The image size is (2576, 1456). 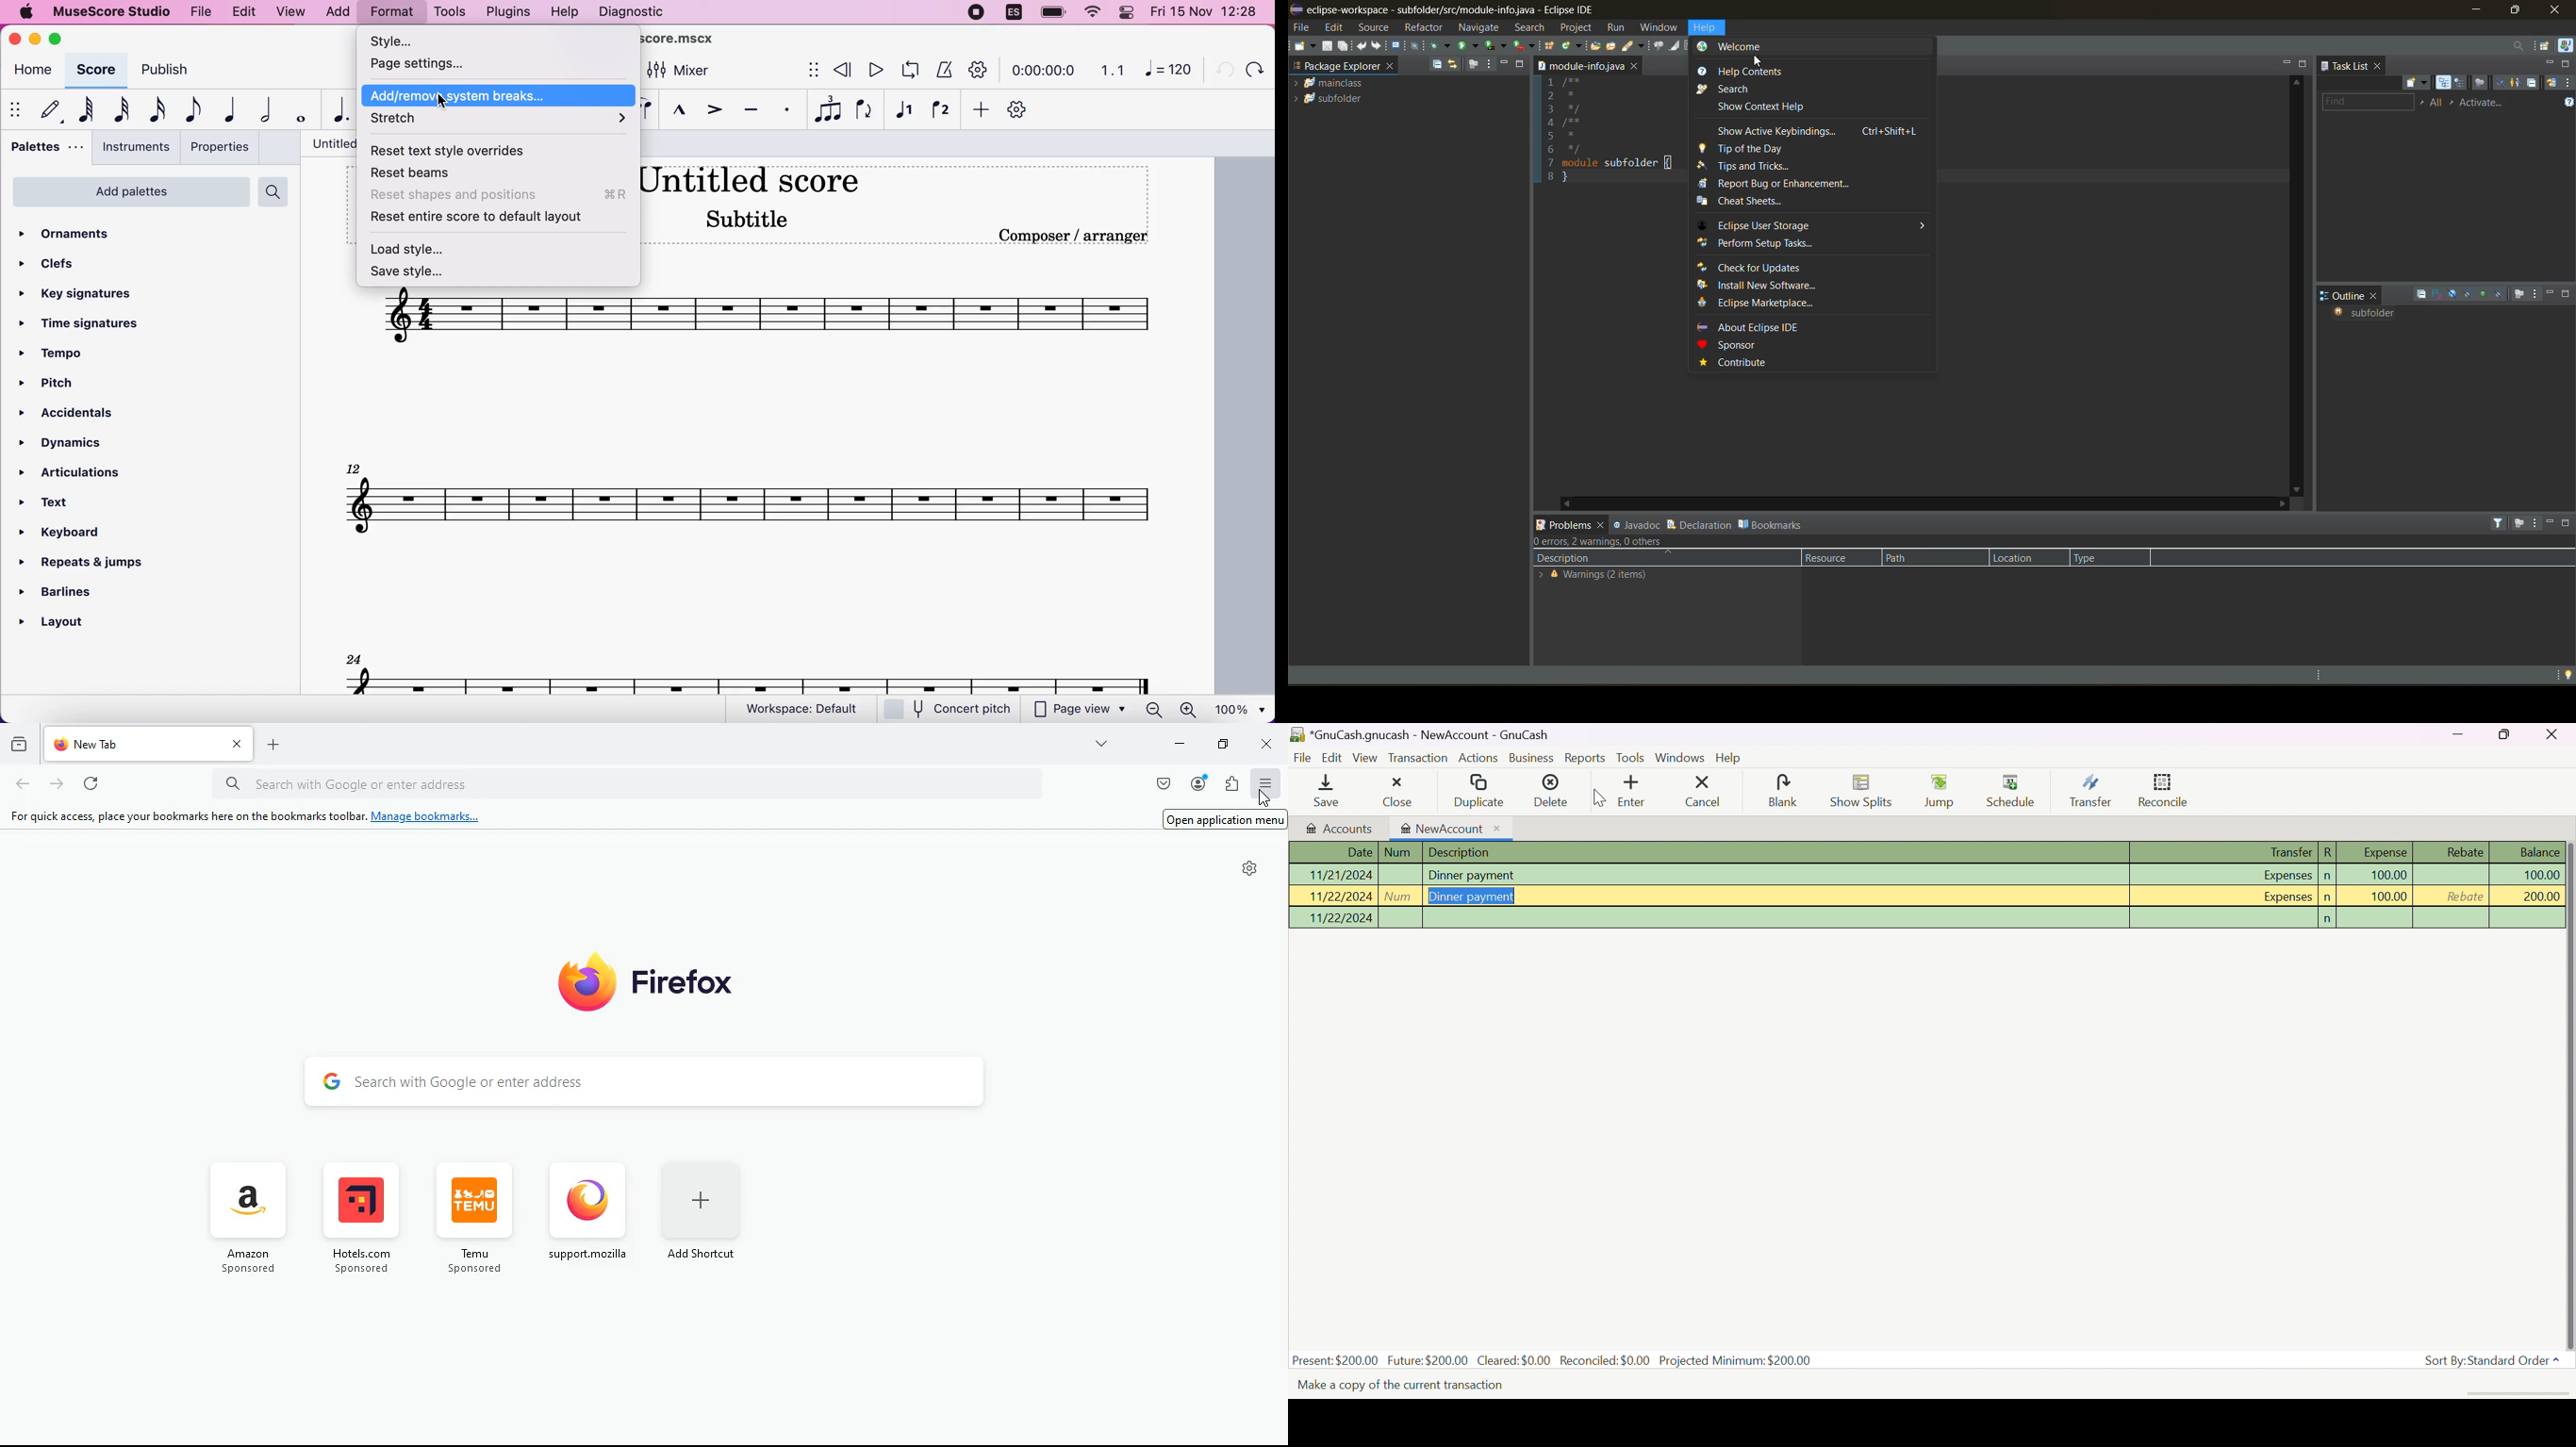 What do you see at coordinates (1472, 896) in the screenshot?
I see `Dinner payment` at bounding box center [1472, 896].